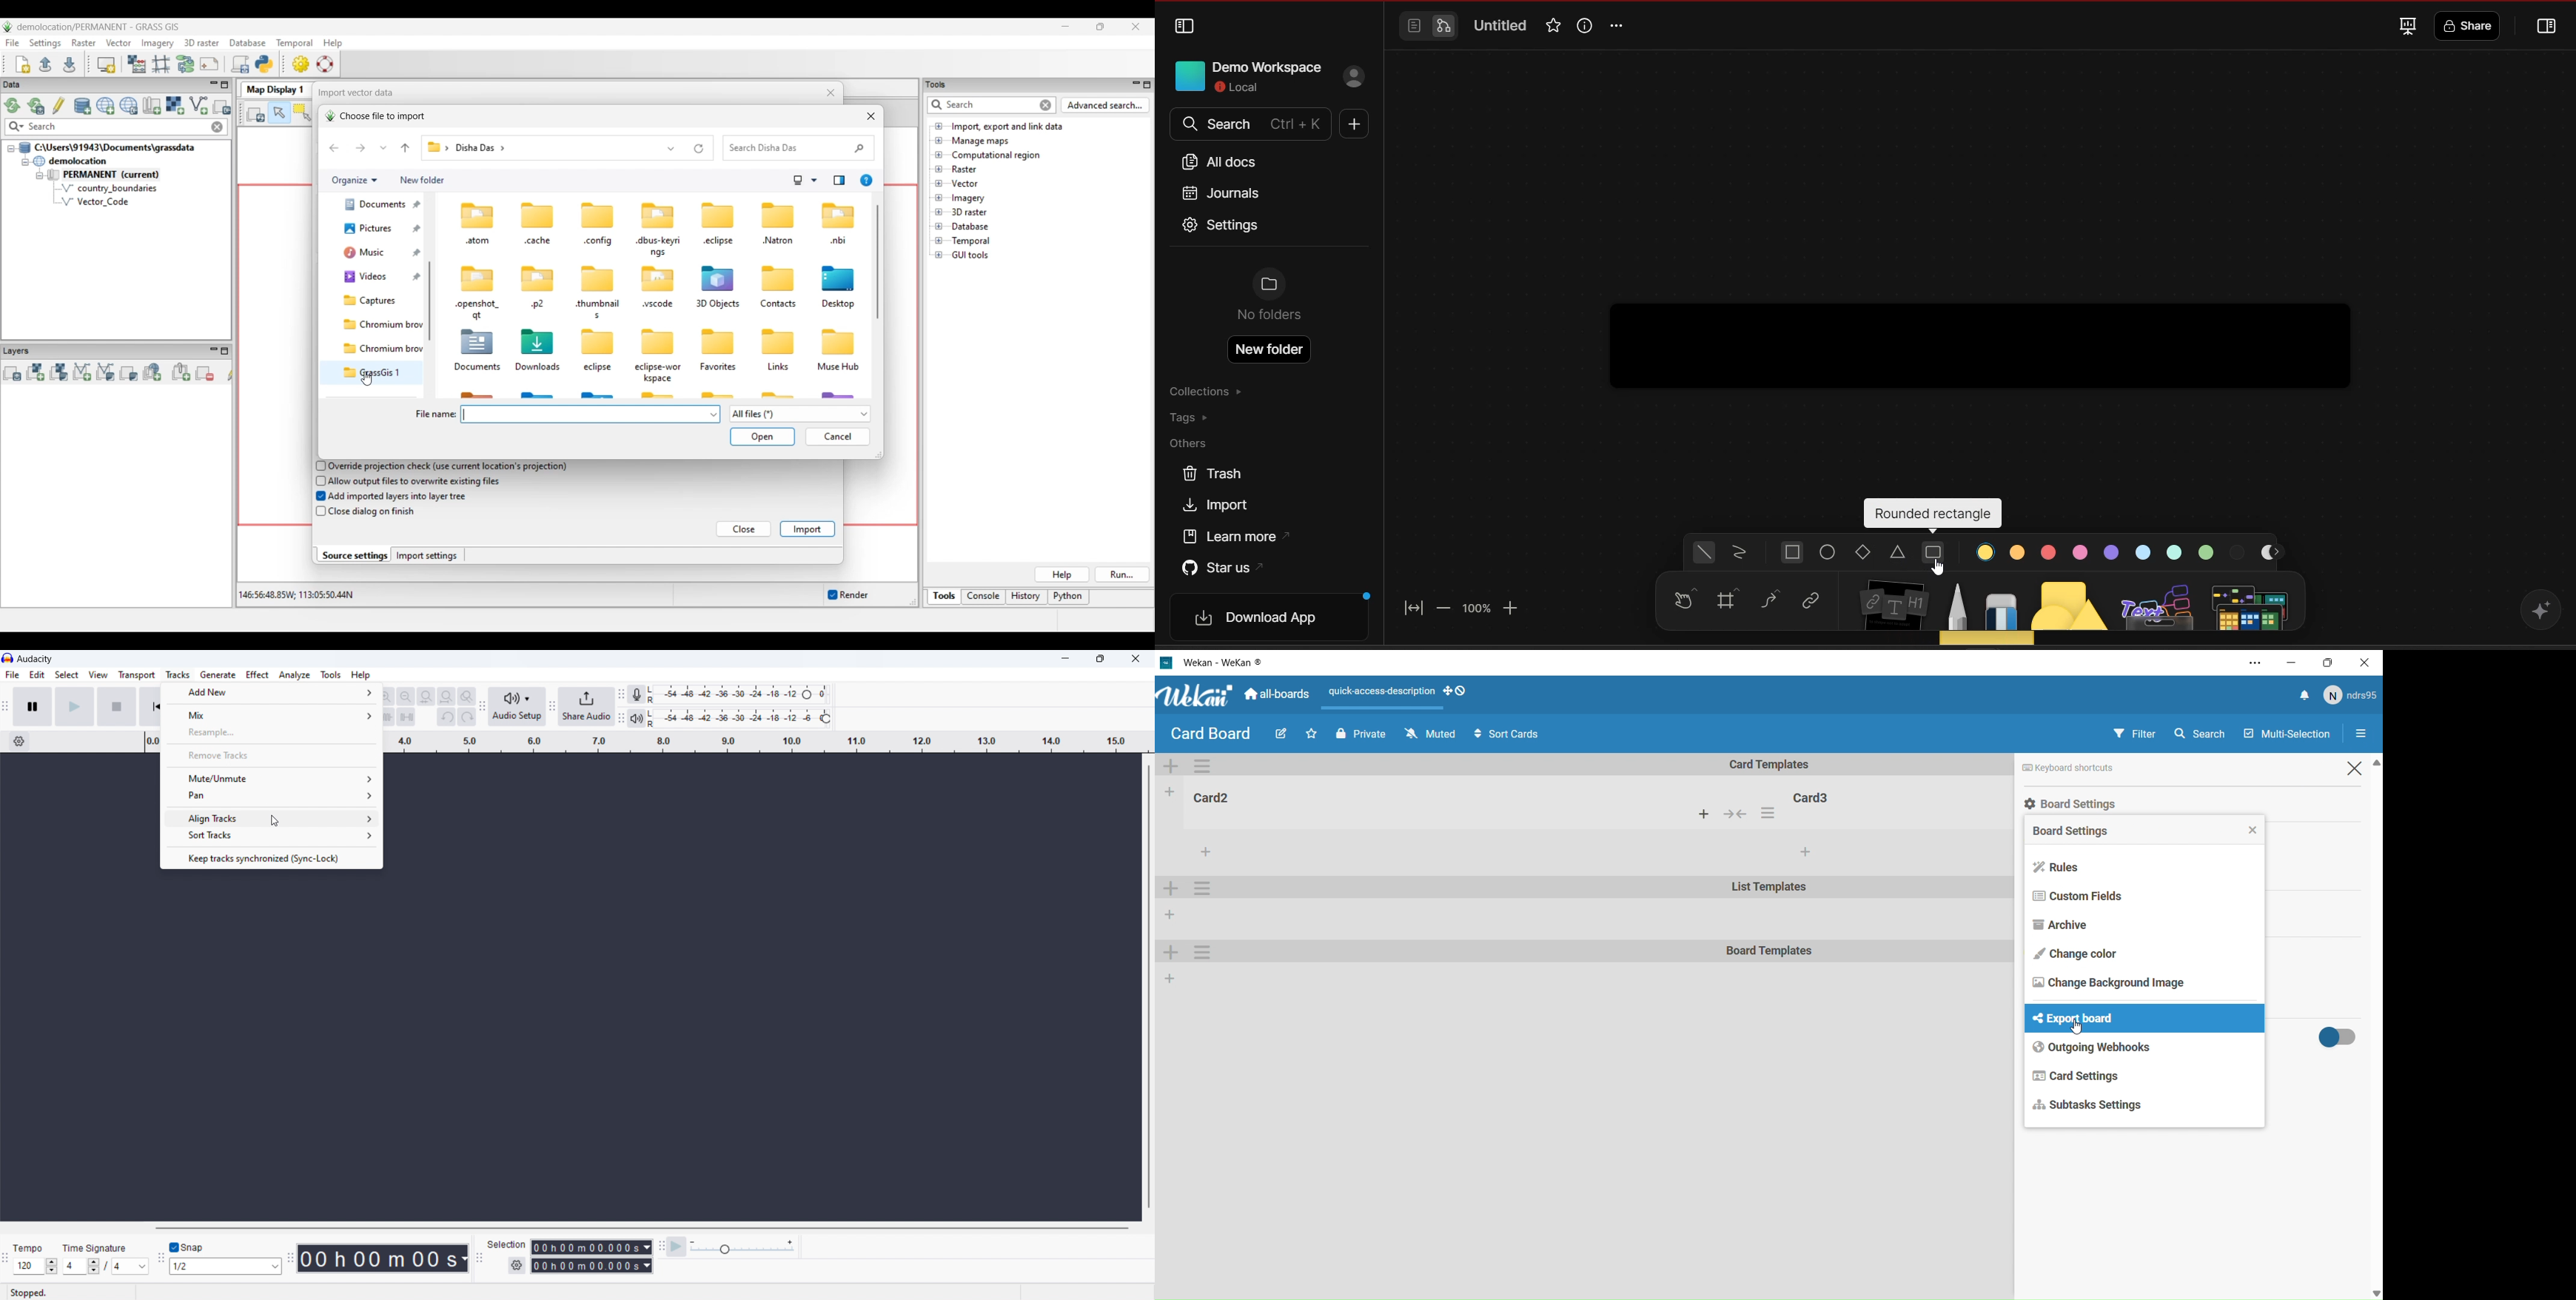  I want to click on sort tracks, so click(271, 837).